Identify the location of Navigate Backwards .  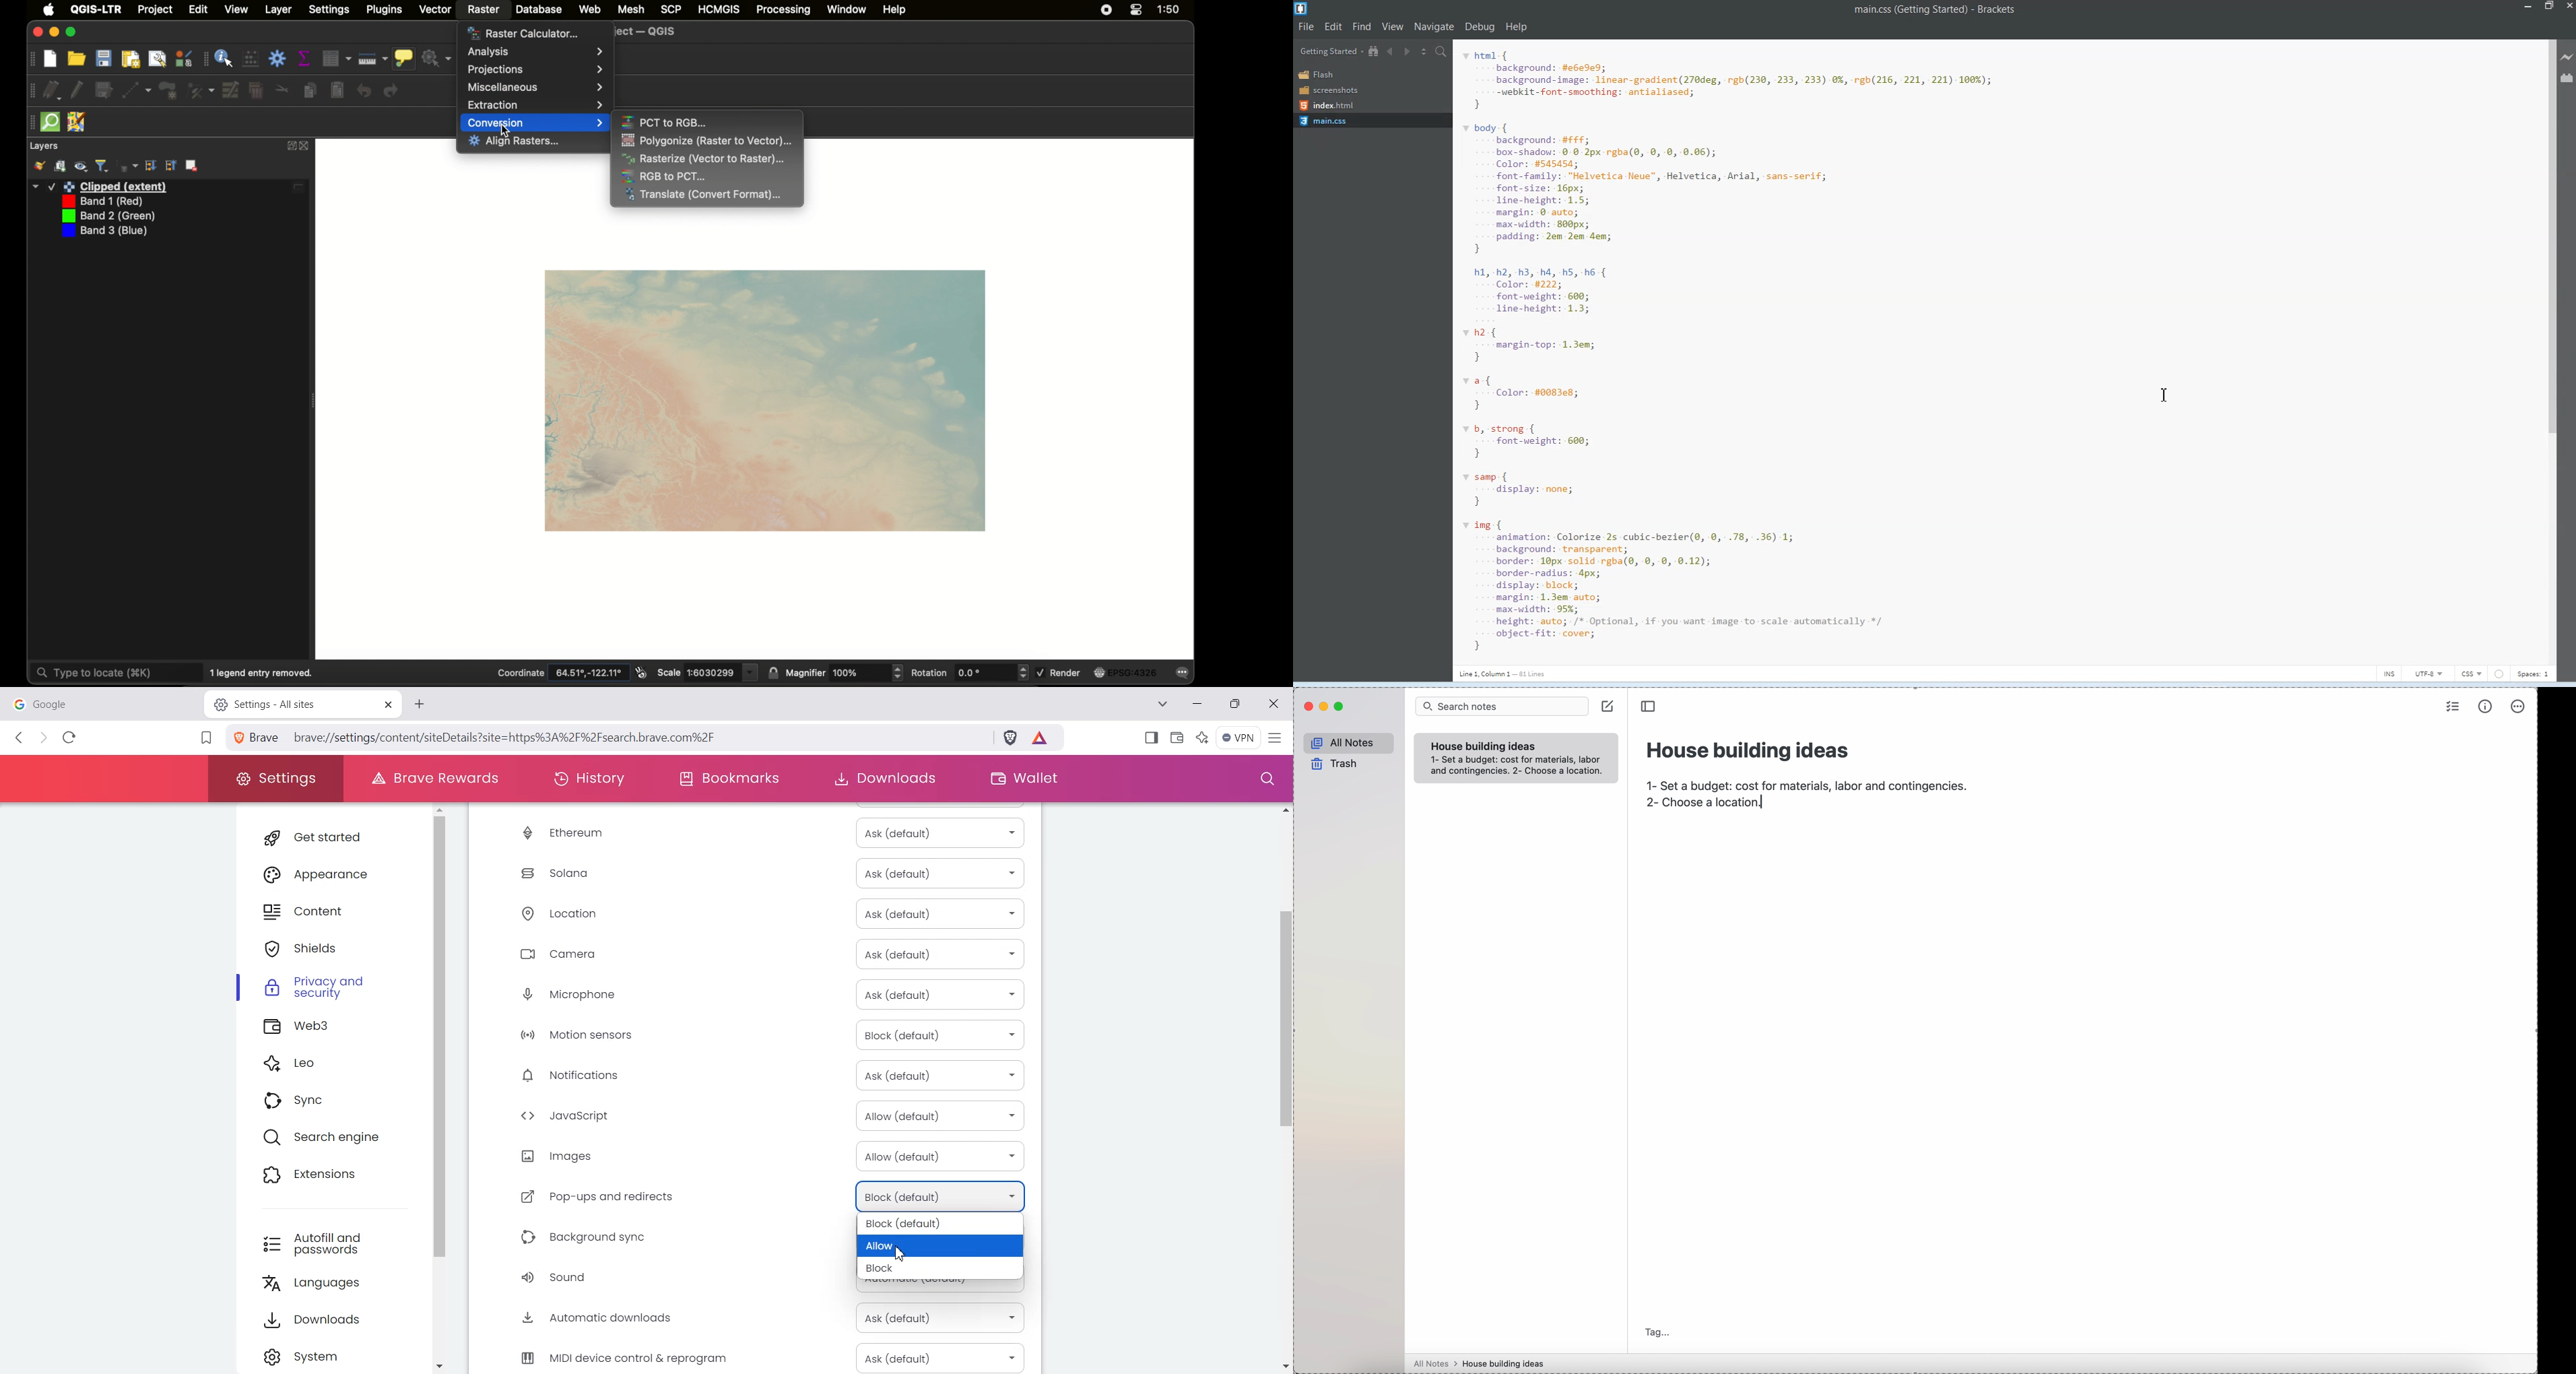
(1390, 51).